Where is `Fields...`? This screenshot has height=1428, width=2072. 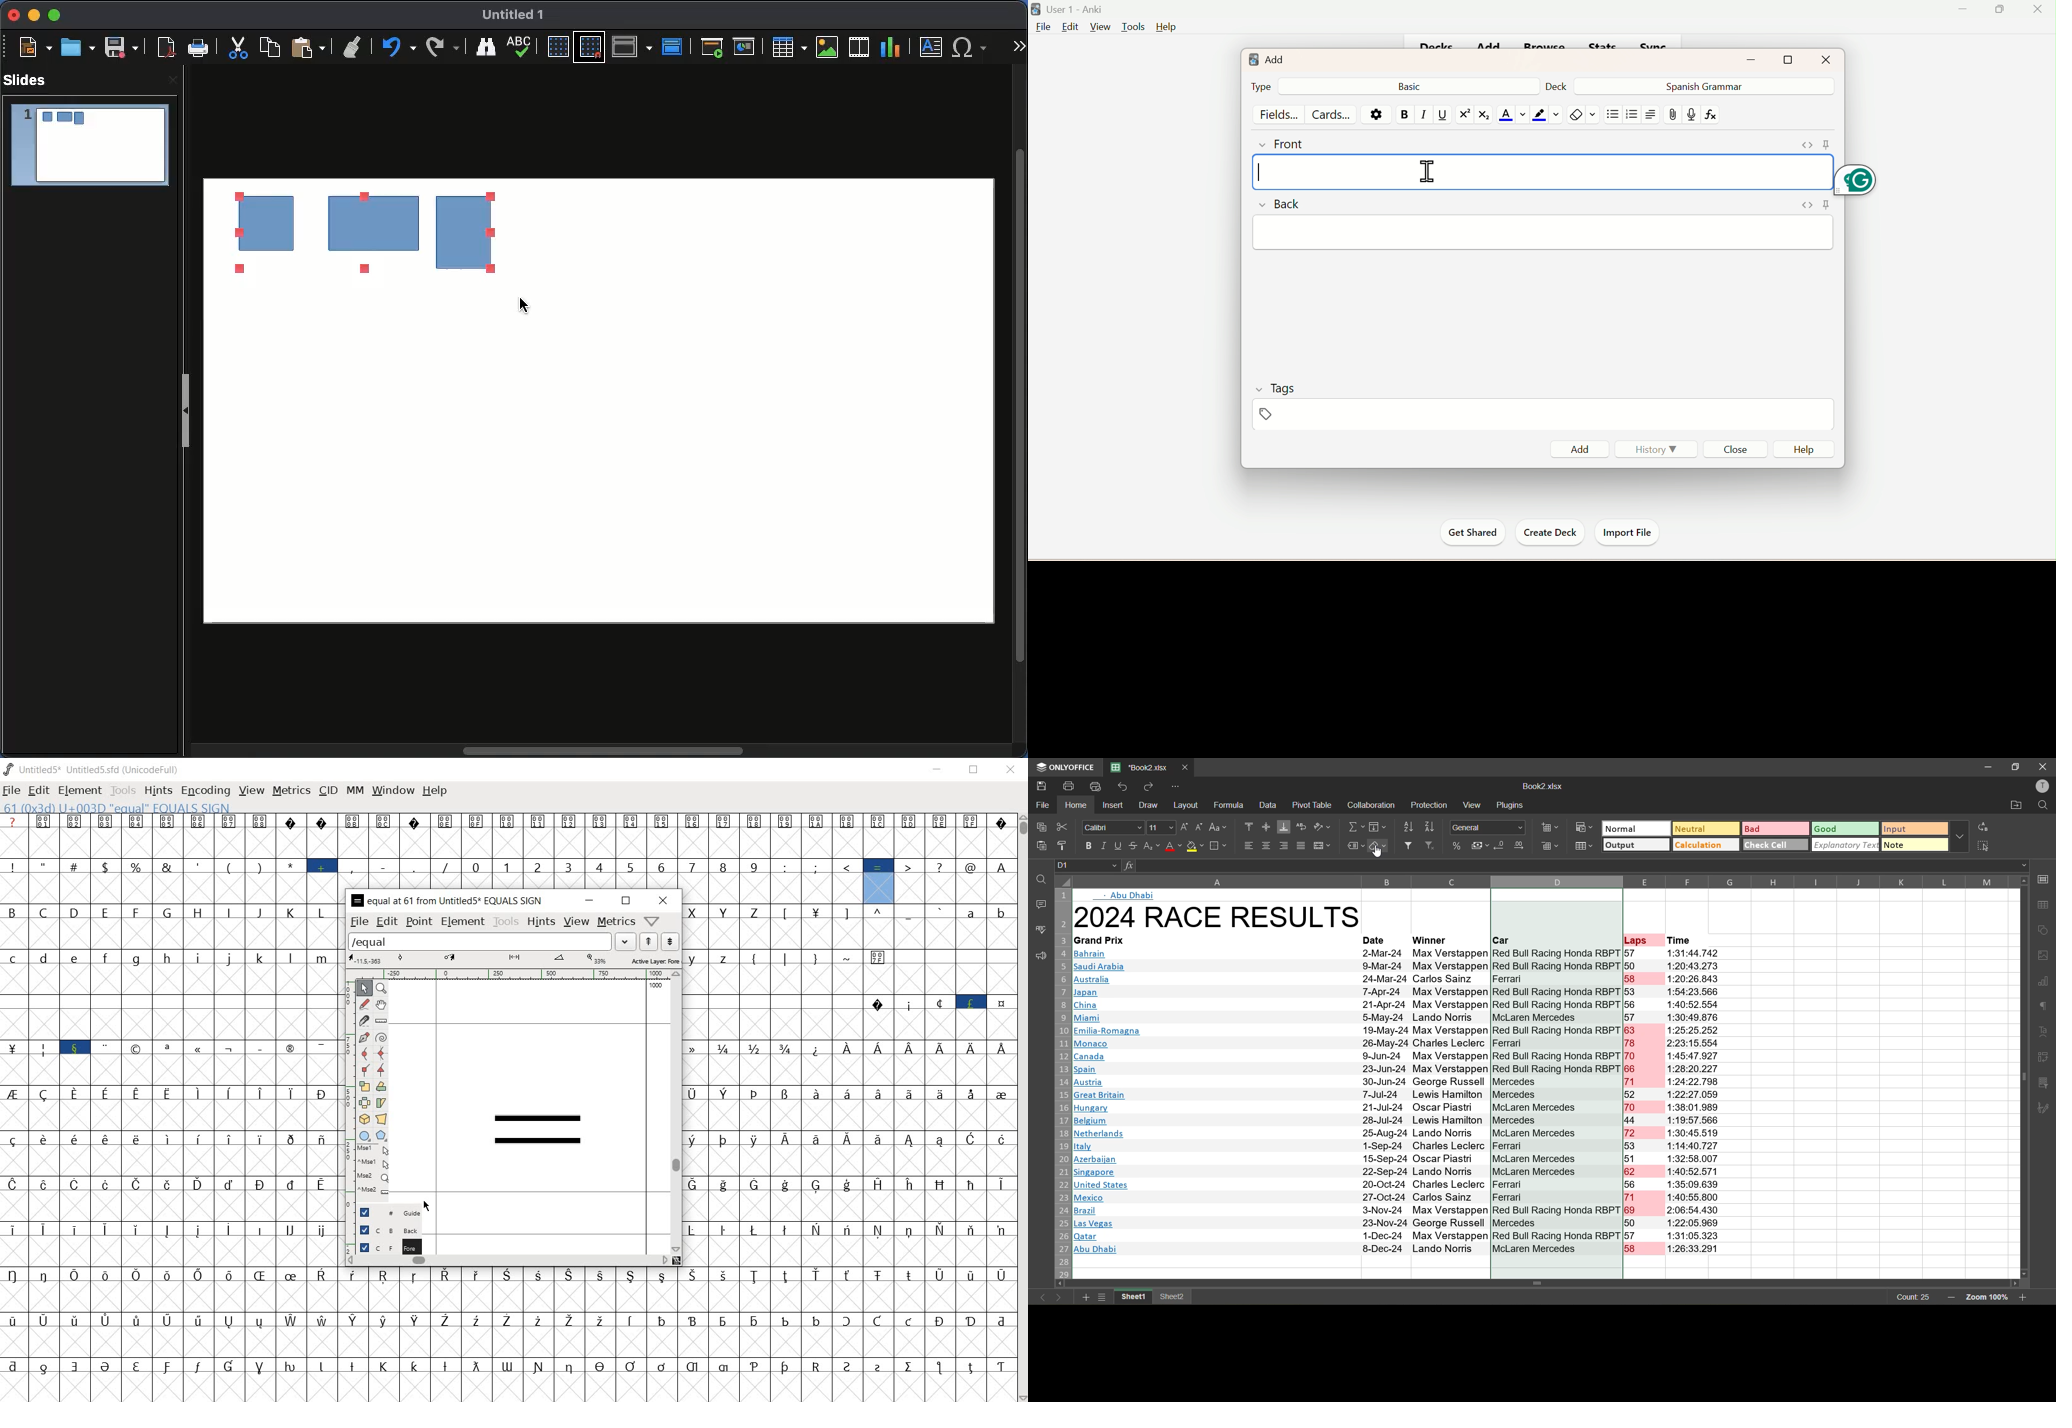 Fields... is located at coordinates (1280, 114).